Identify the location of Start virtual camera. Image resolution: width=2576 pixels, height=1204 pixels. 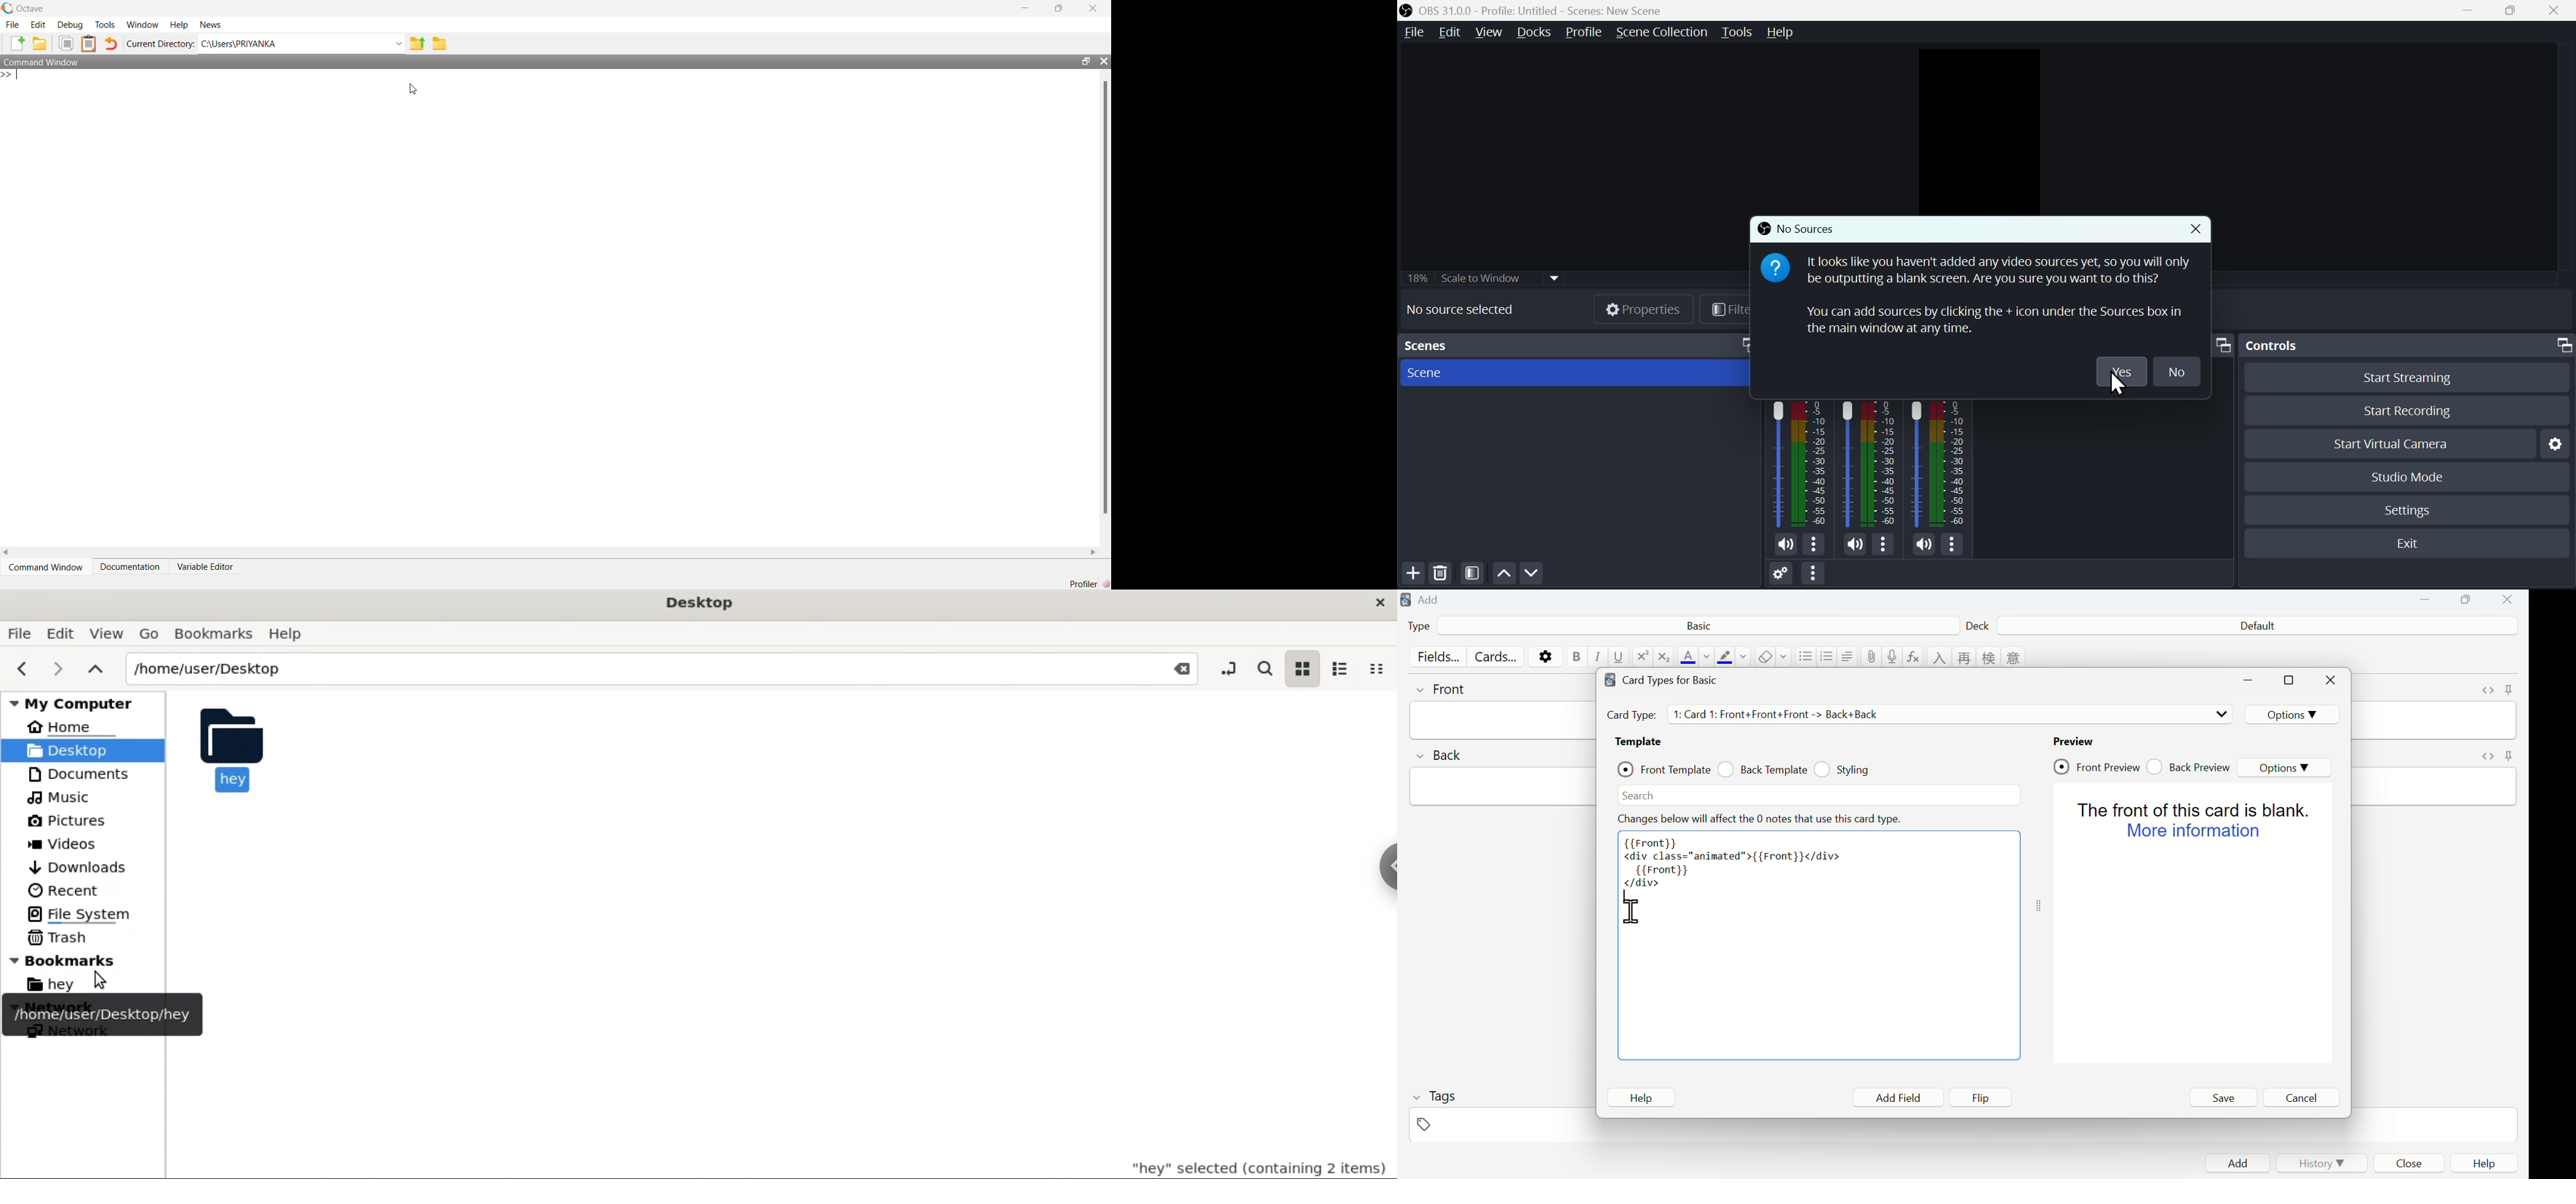
(2391, 443).